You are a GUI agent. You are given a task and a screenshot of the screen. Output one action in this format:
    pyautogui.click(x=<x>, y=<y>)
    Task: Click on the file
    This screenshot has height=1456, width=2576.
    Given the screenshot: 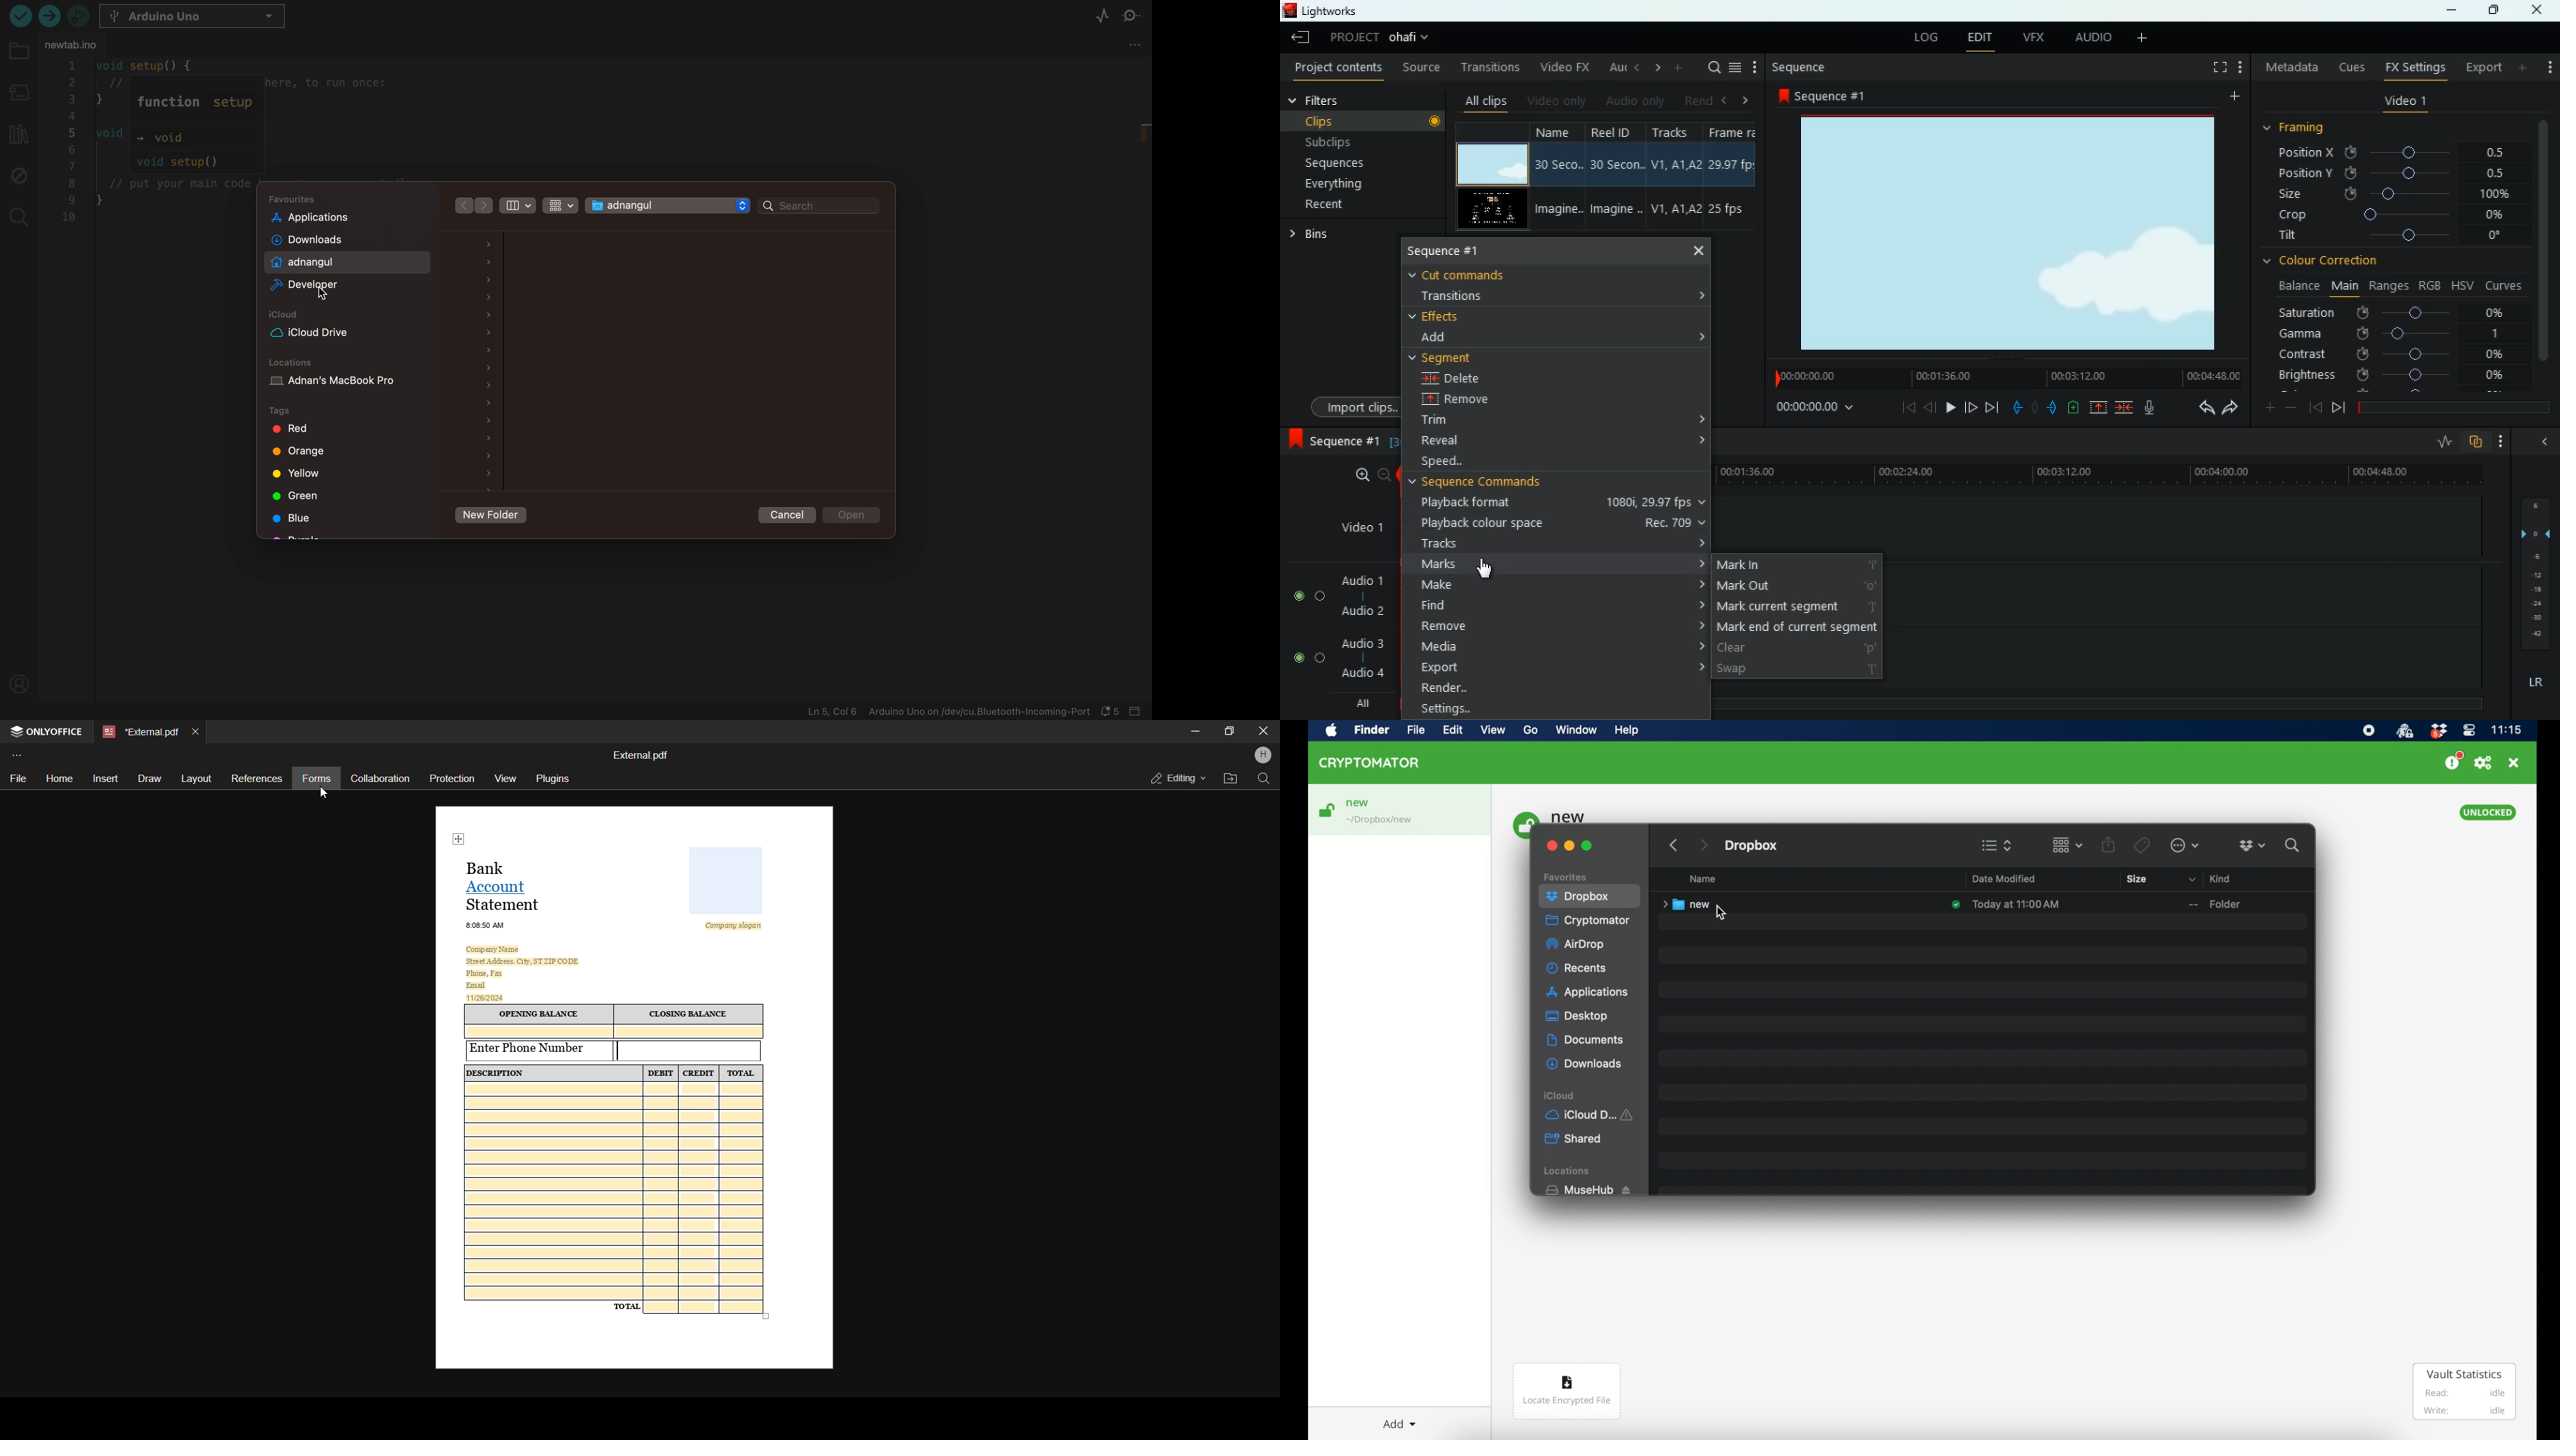 What is the action you would take?
    pyautogui.click(x=17, y=779)
    